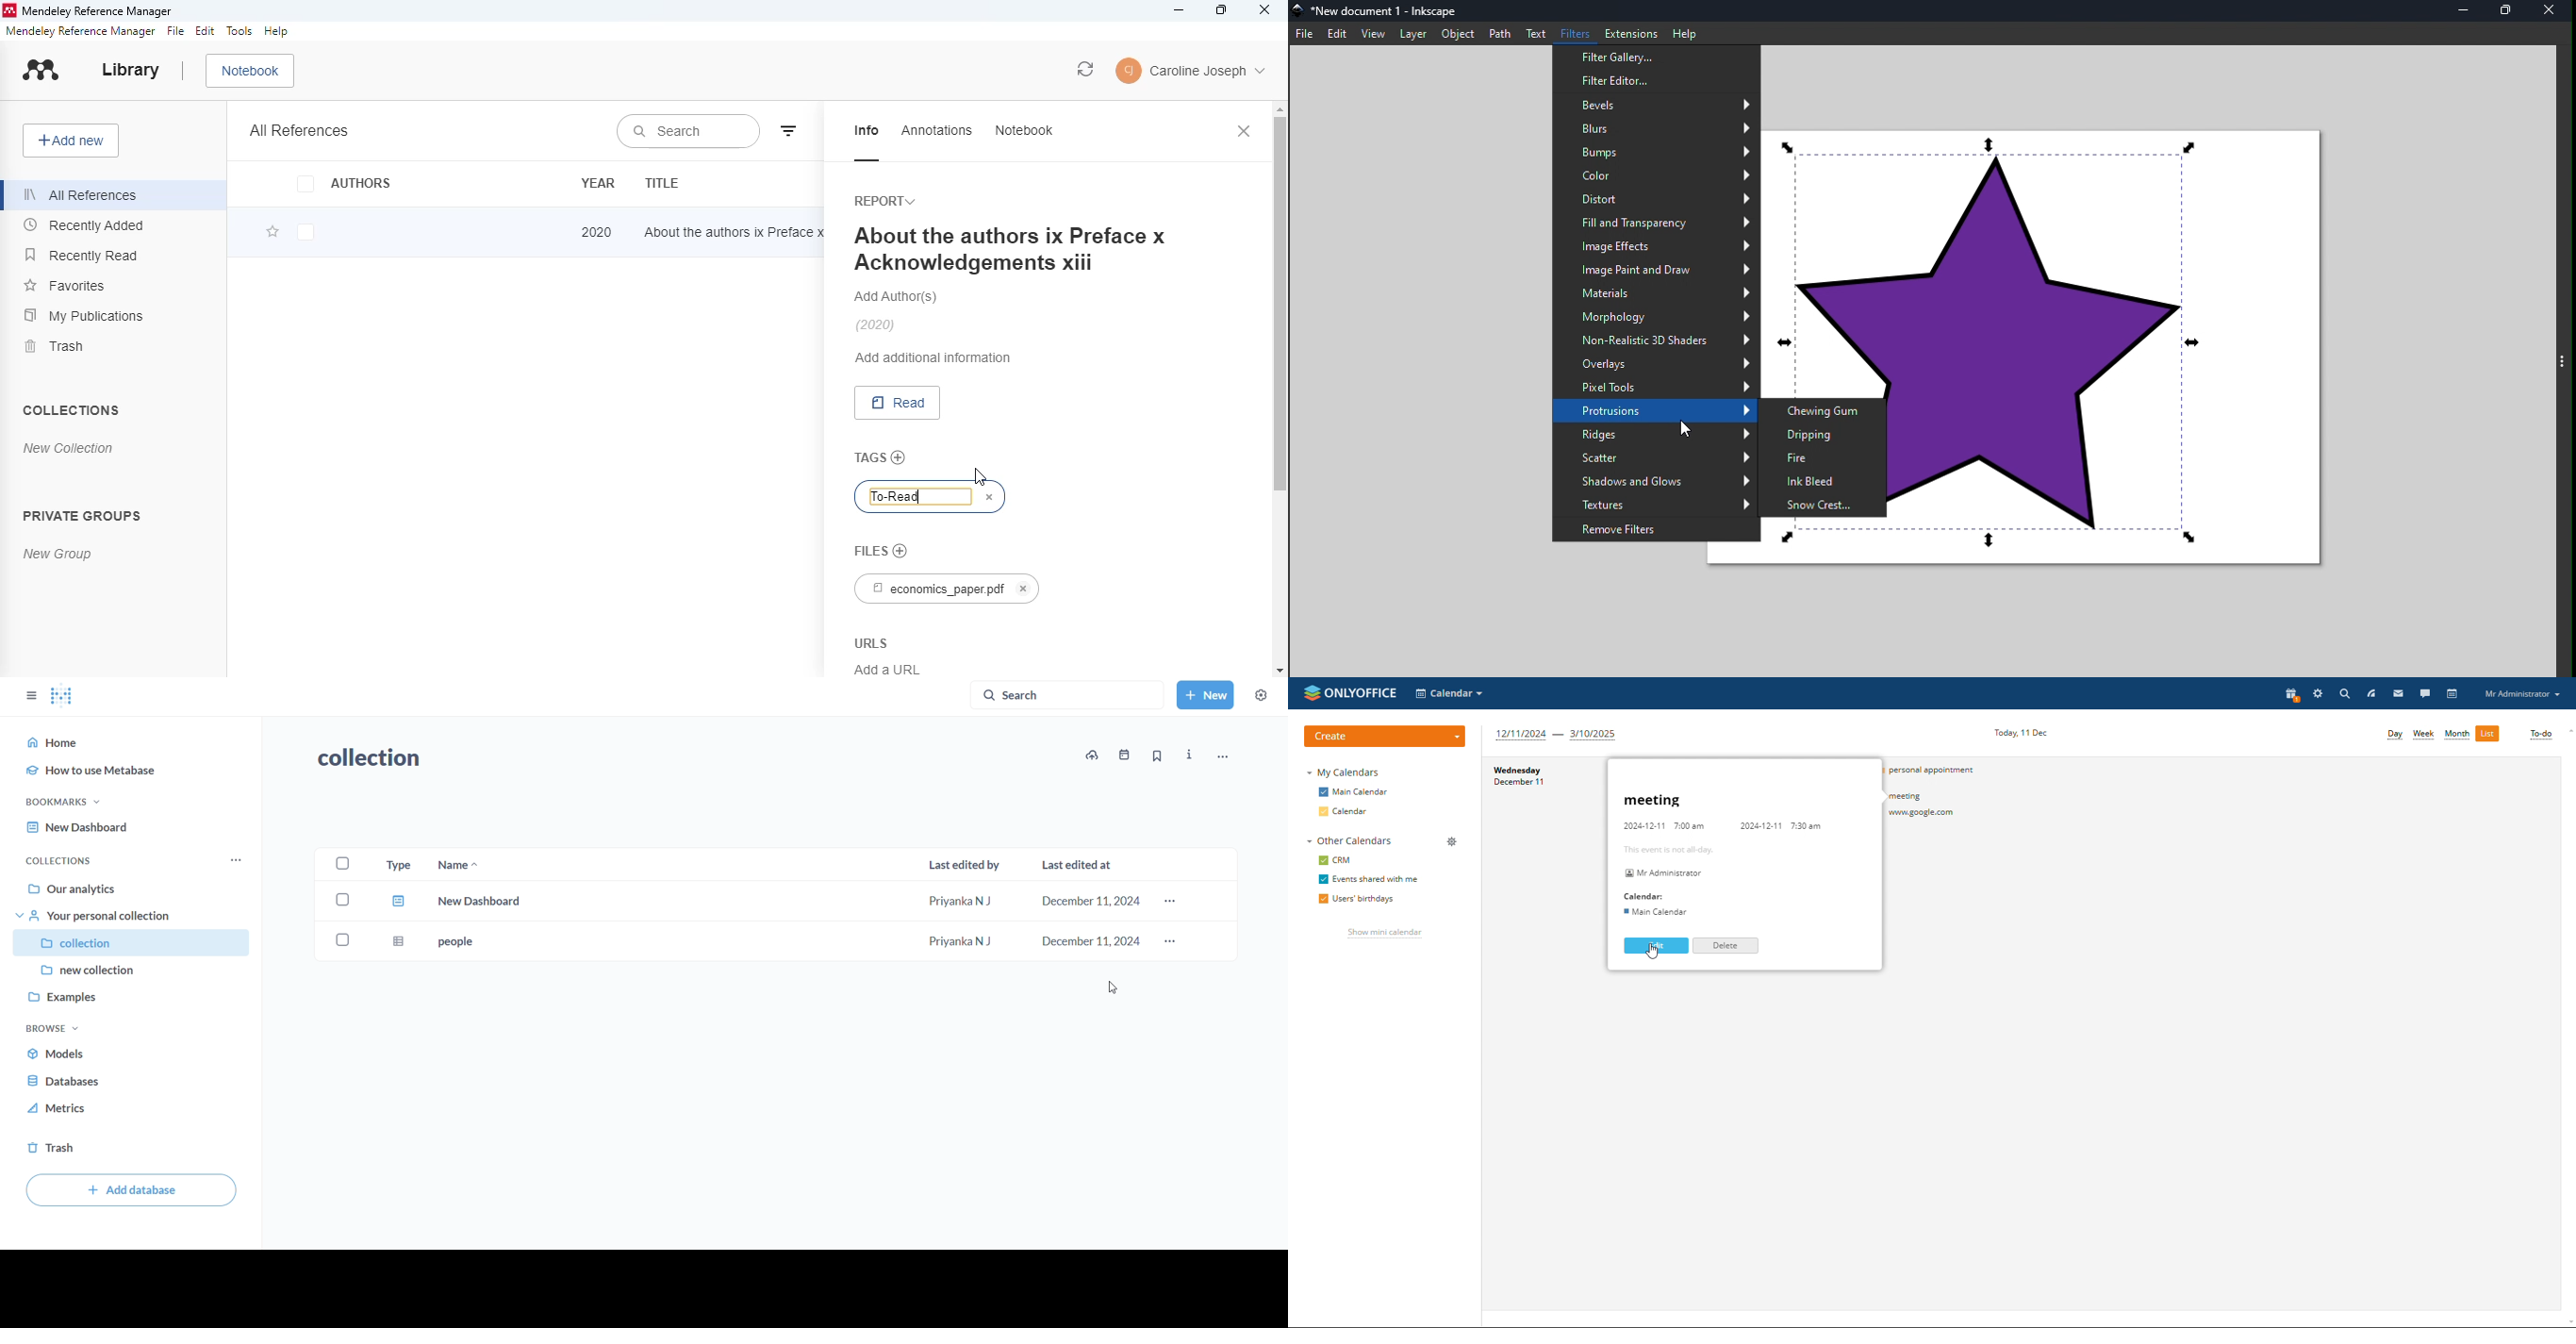 The width and height of the screenshot is (2576, 1344). Describe the element at coordinates (175, 31) in the screenshot. I see `file` at that location.